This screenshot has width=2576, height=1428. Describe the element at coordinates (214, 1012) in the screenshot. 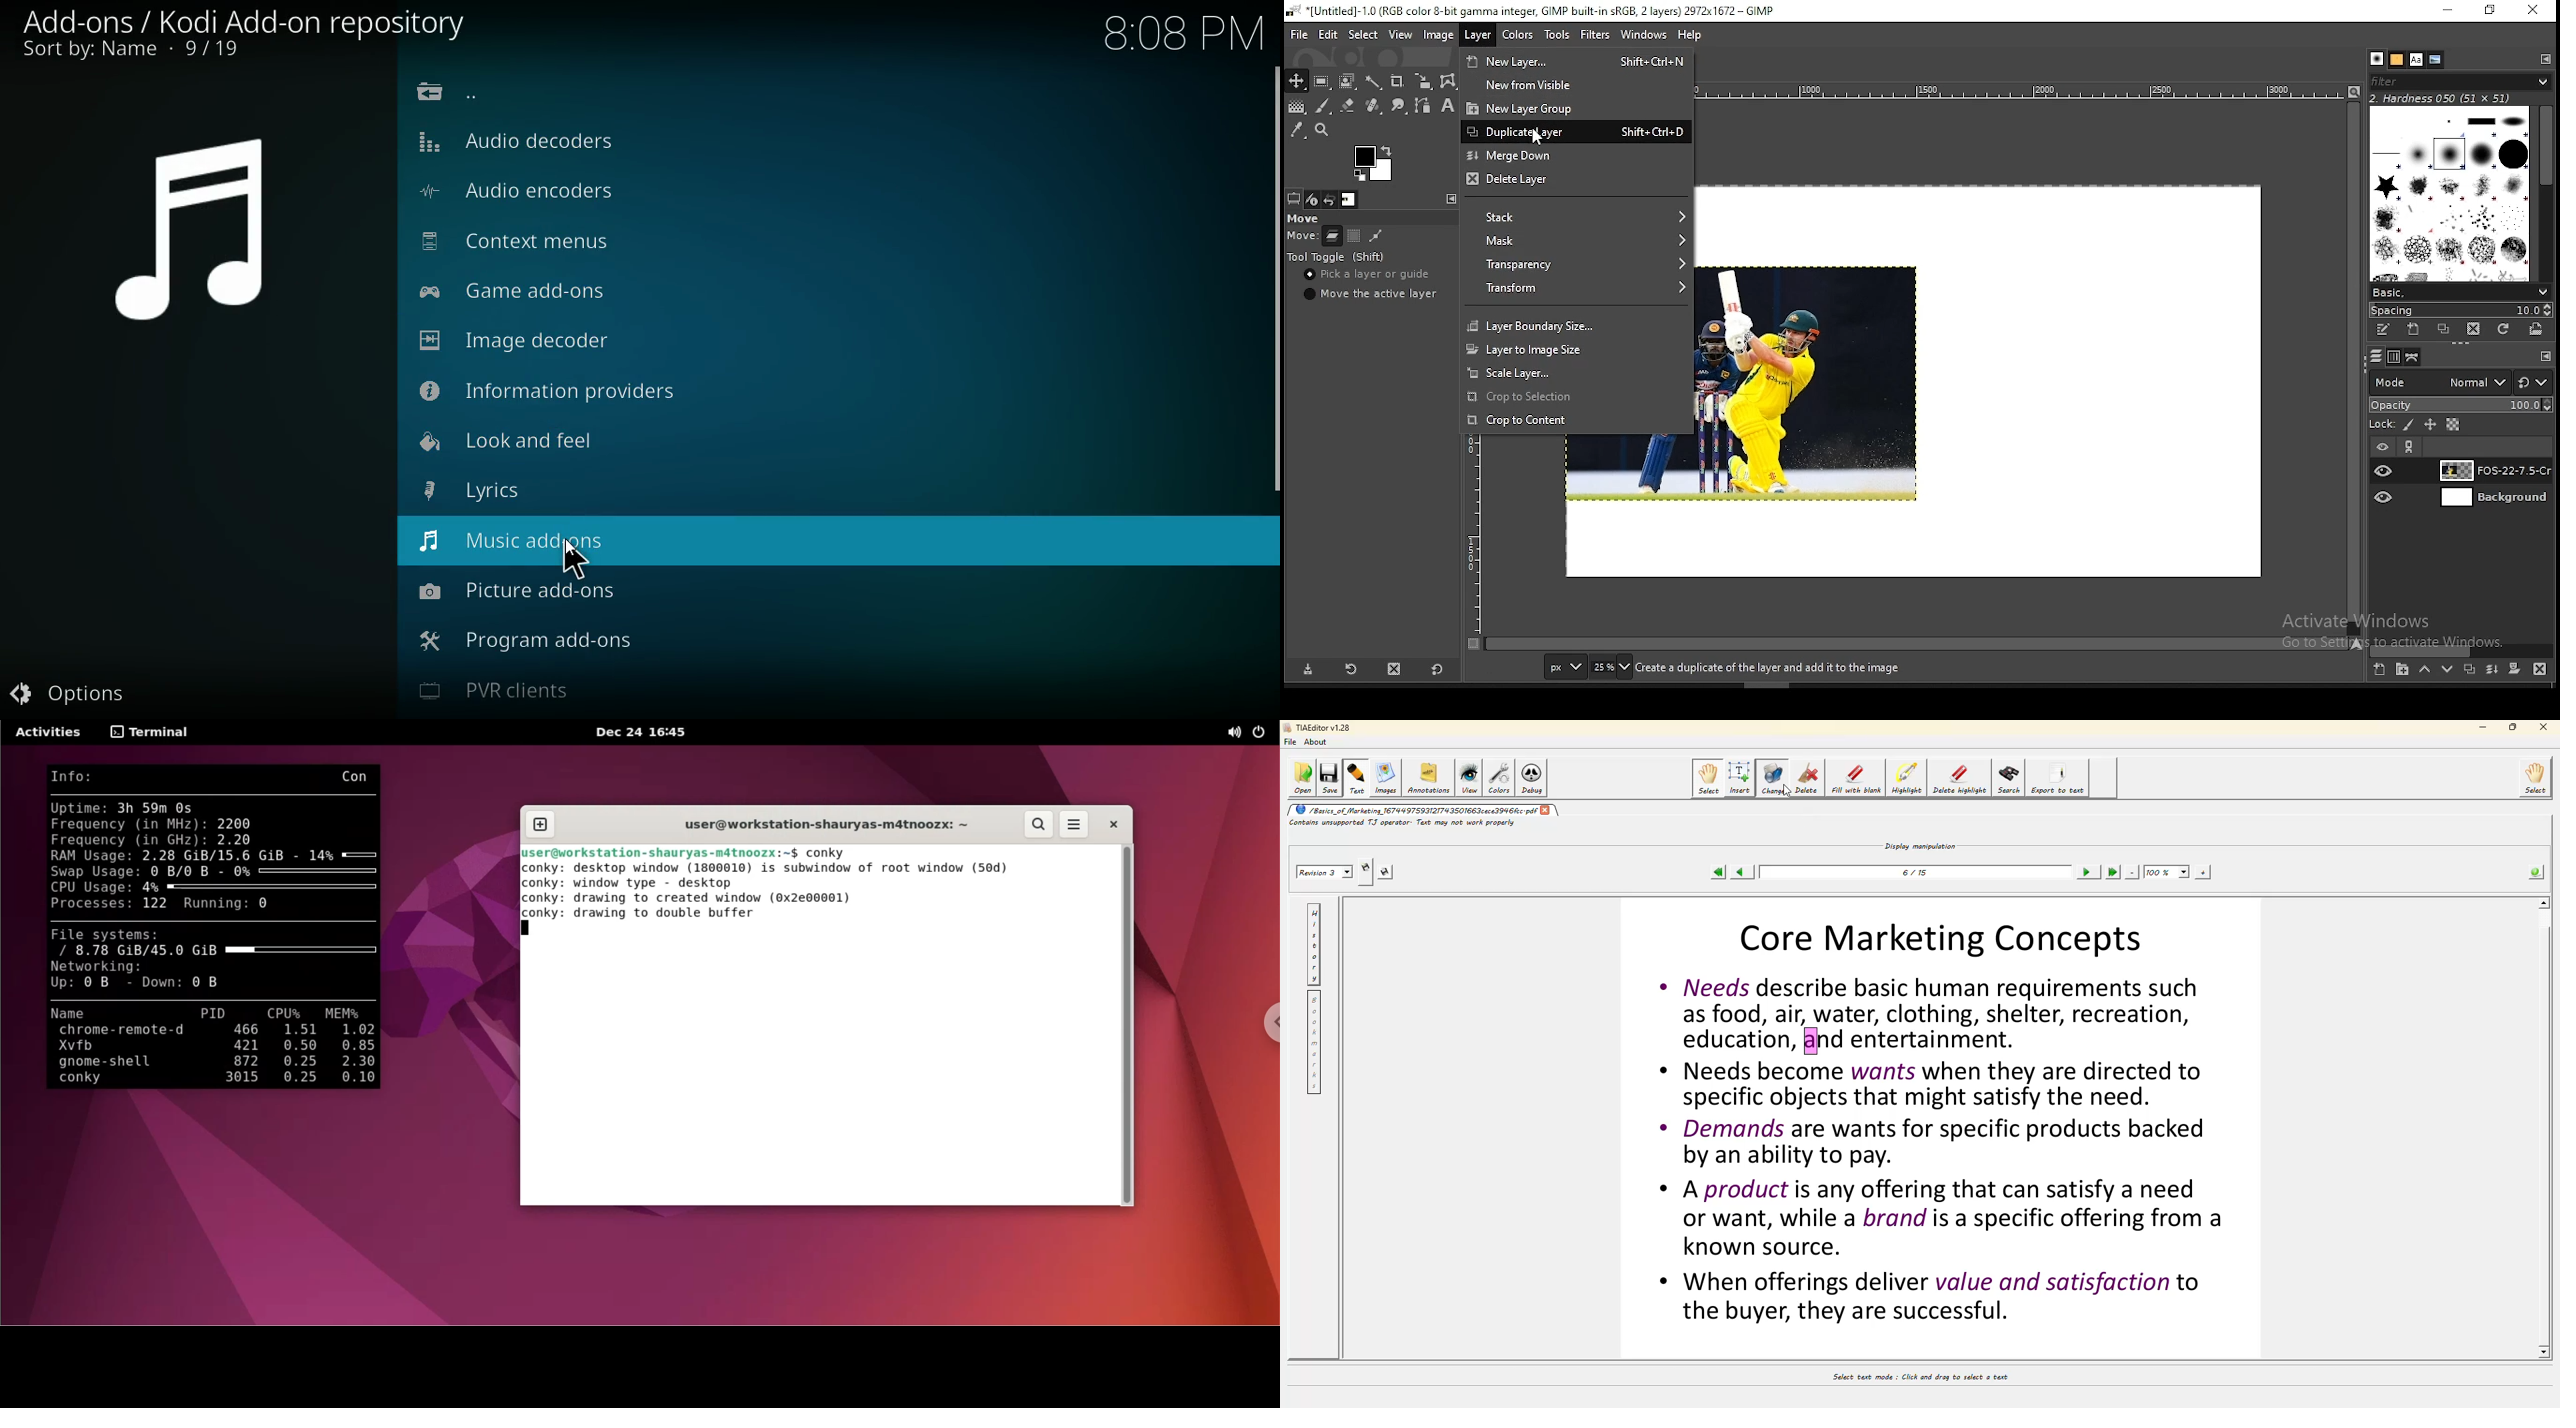

I see `PID` at that location.